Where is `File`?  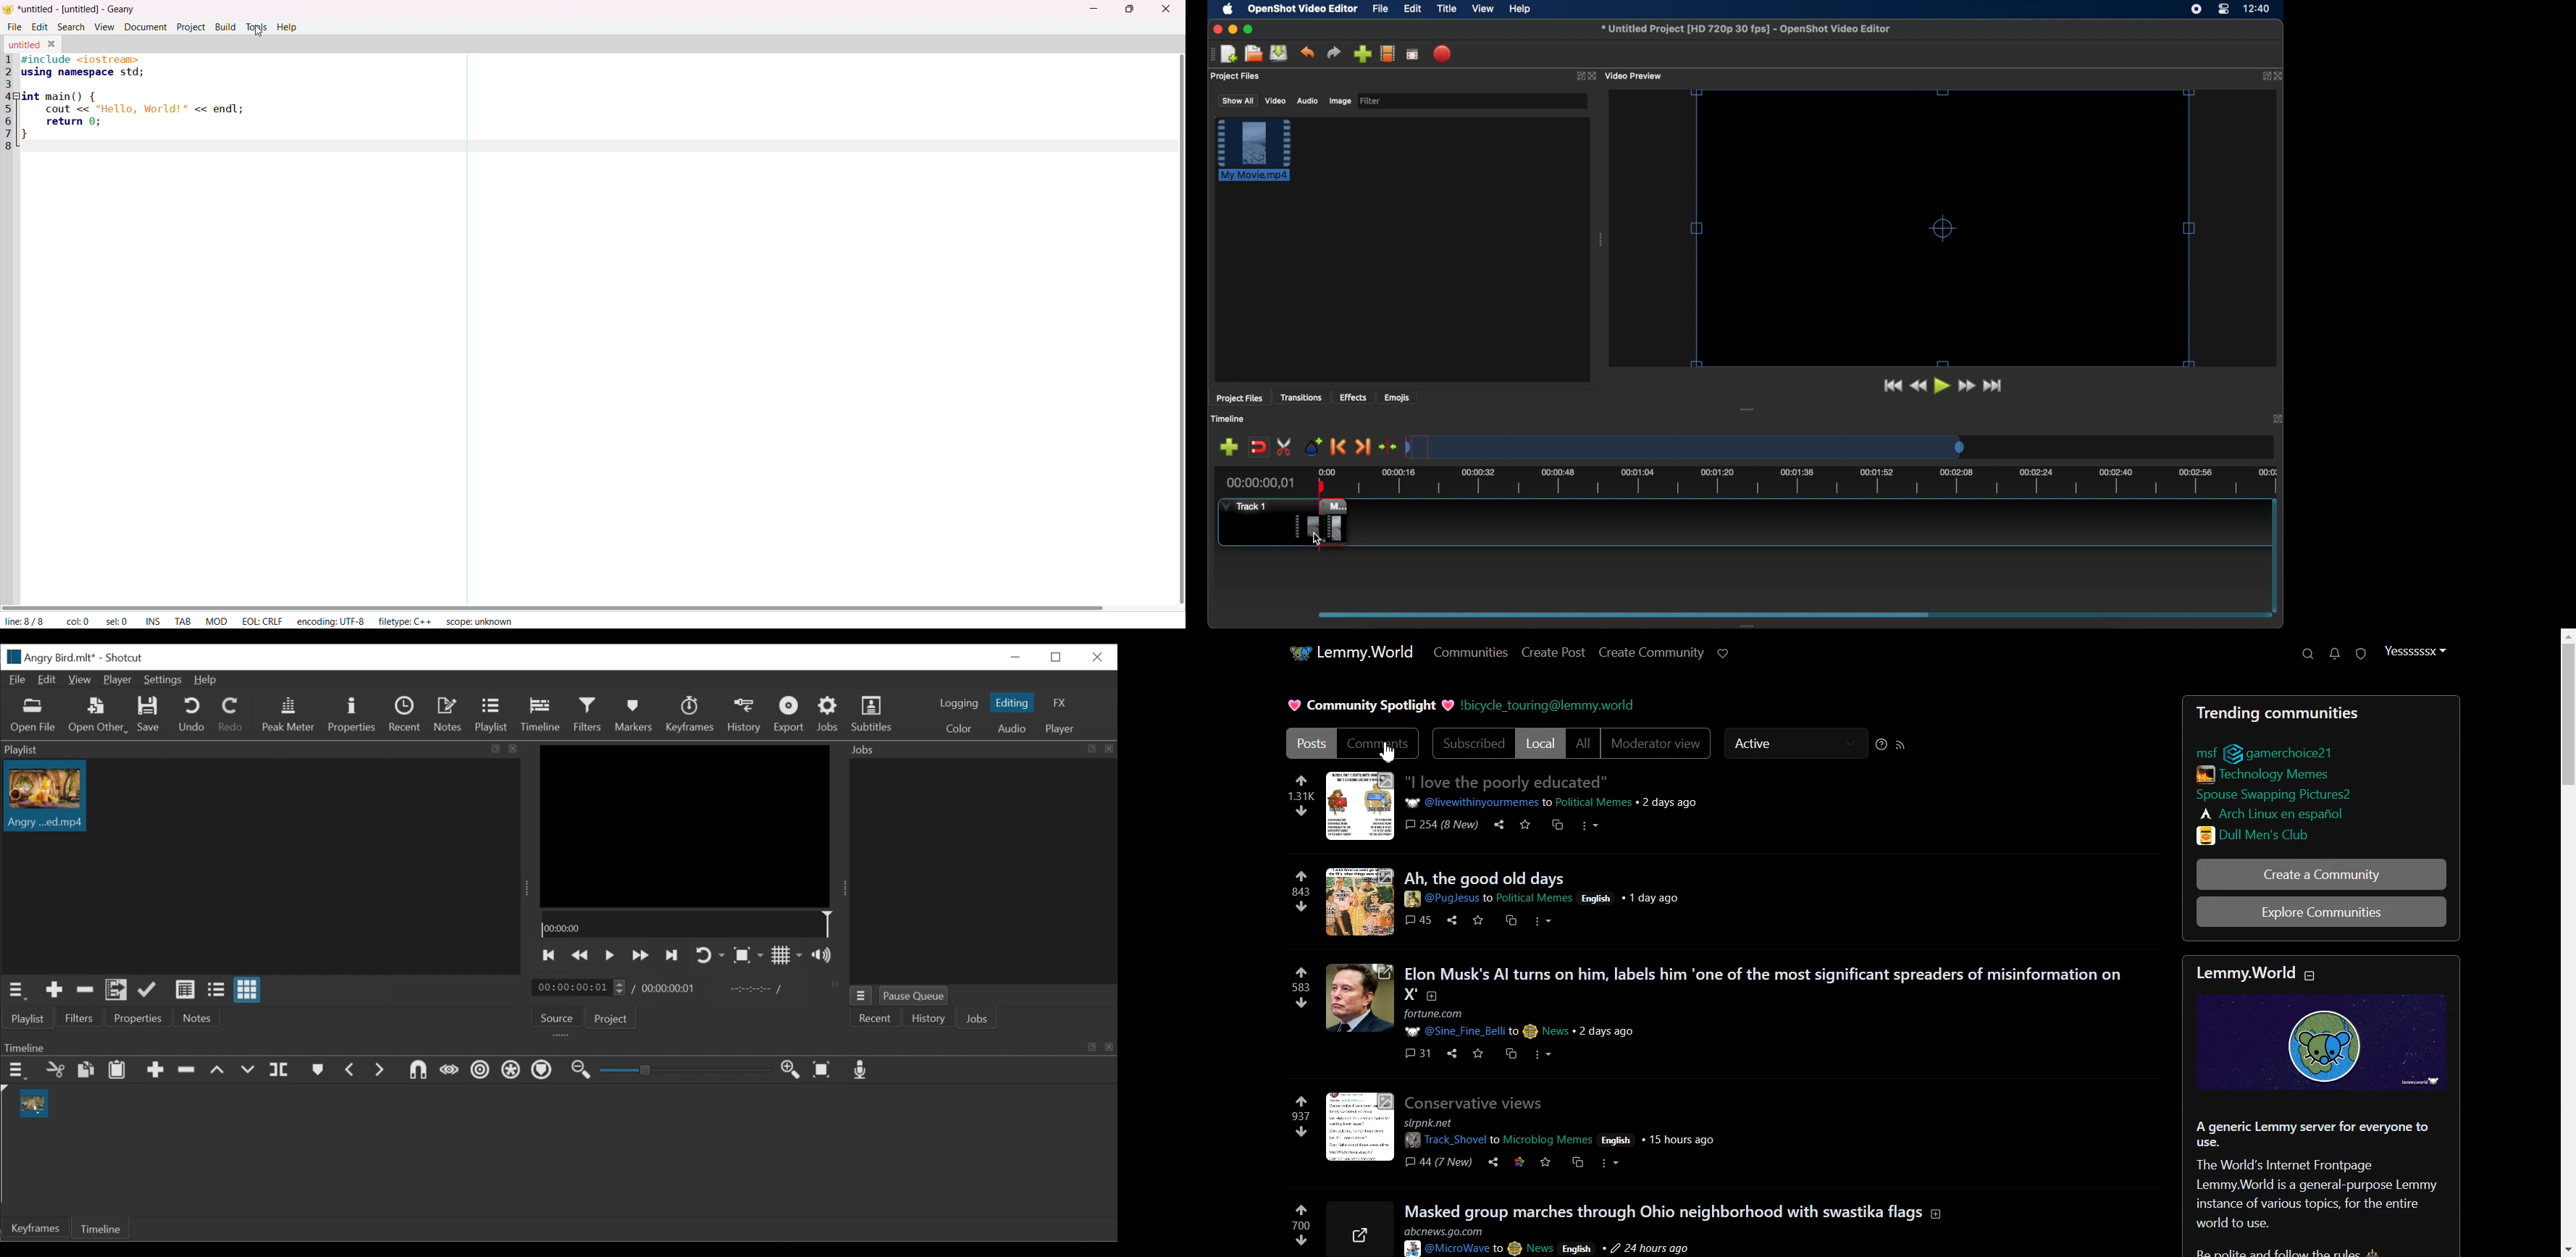
File is located at coordinates (16, 680).